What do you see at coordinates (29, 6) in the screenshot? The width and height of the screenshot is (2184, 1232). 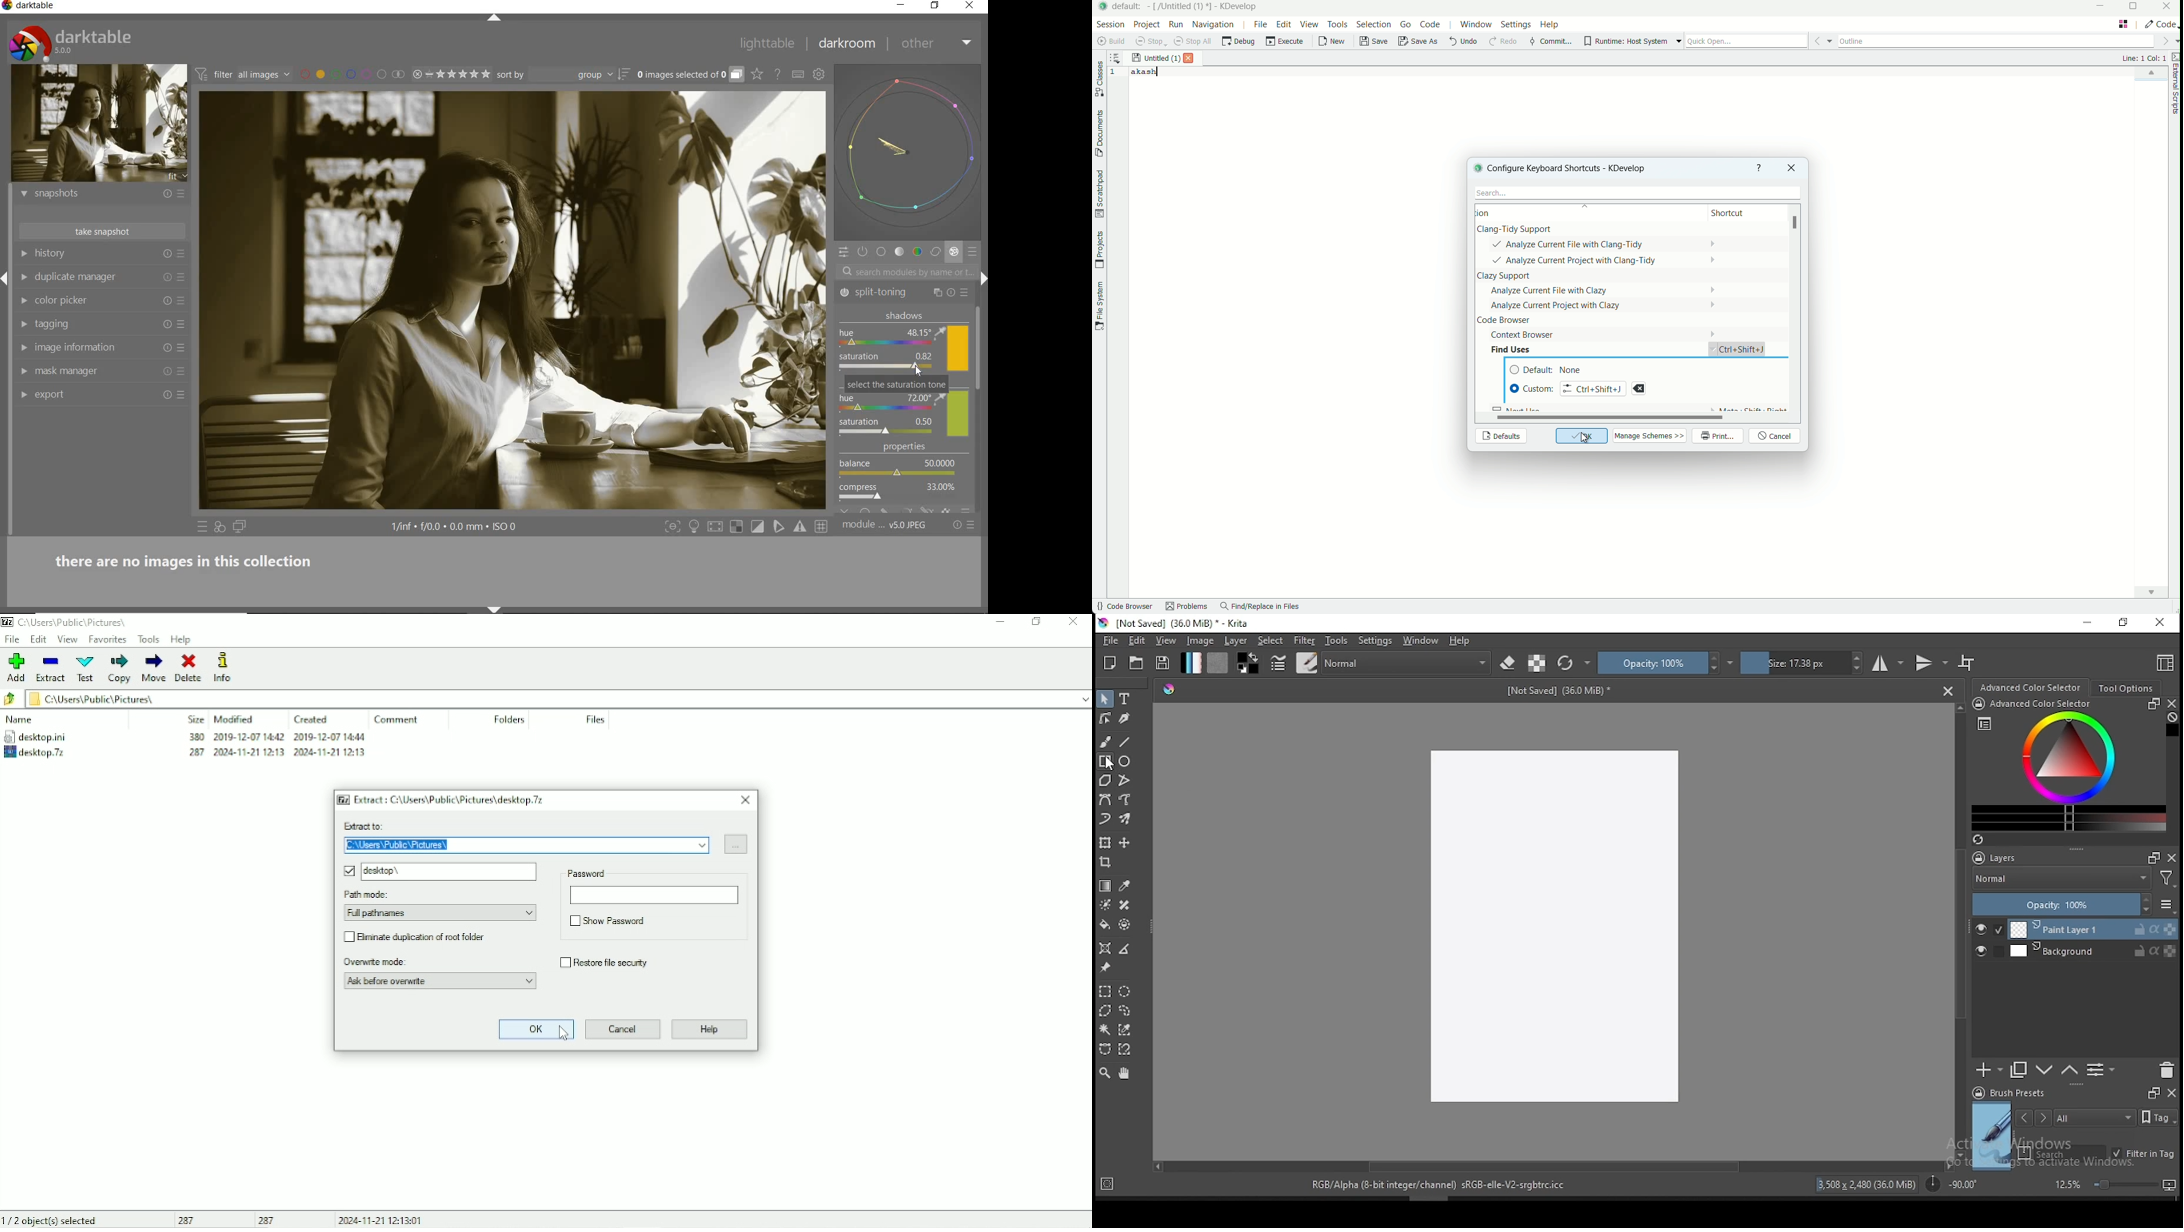 I see `system name` at bounding box center [29, 6].